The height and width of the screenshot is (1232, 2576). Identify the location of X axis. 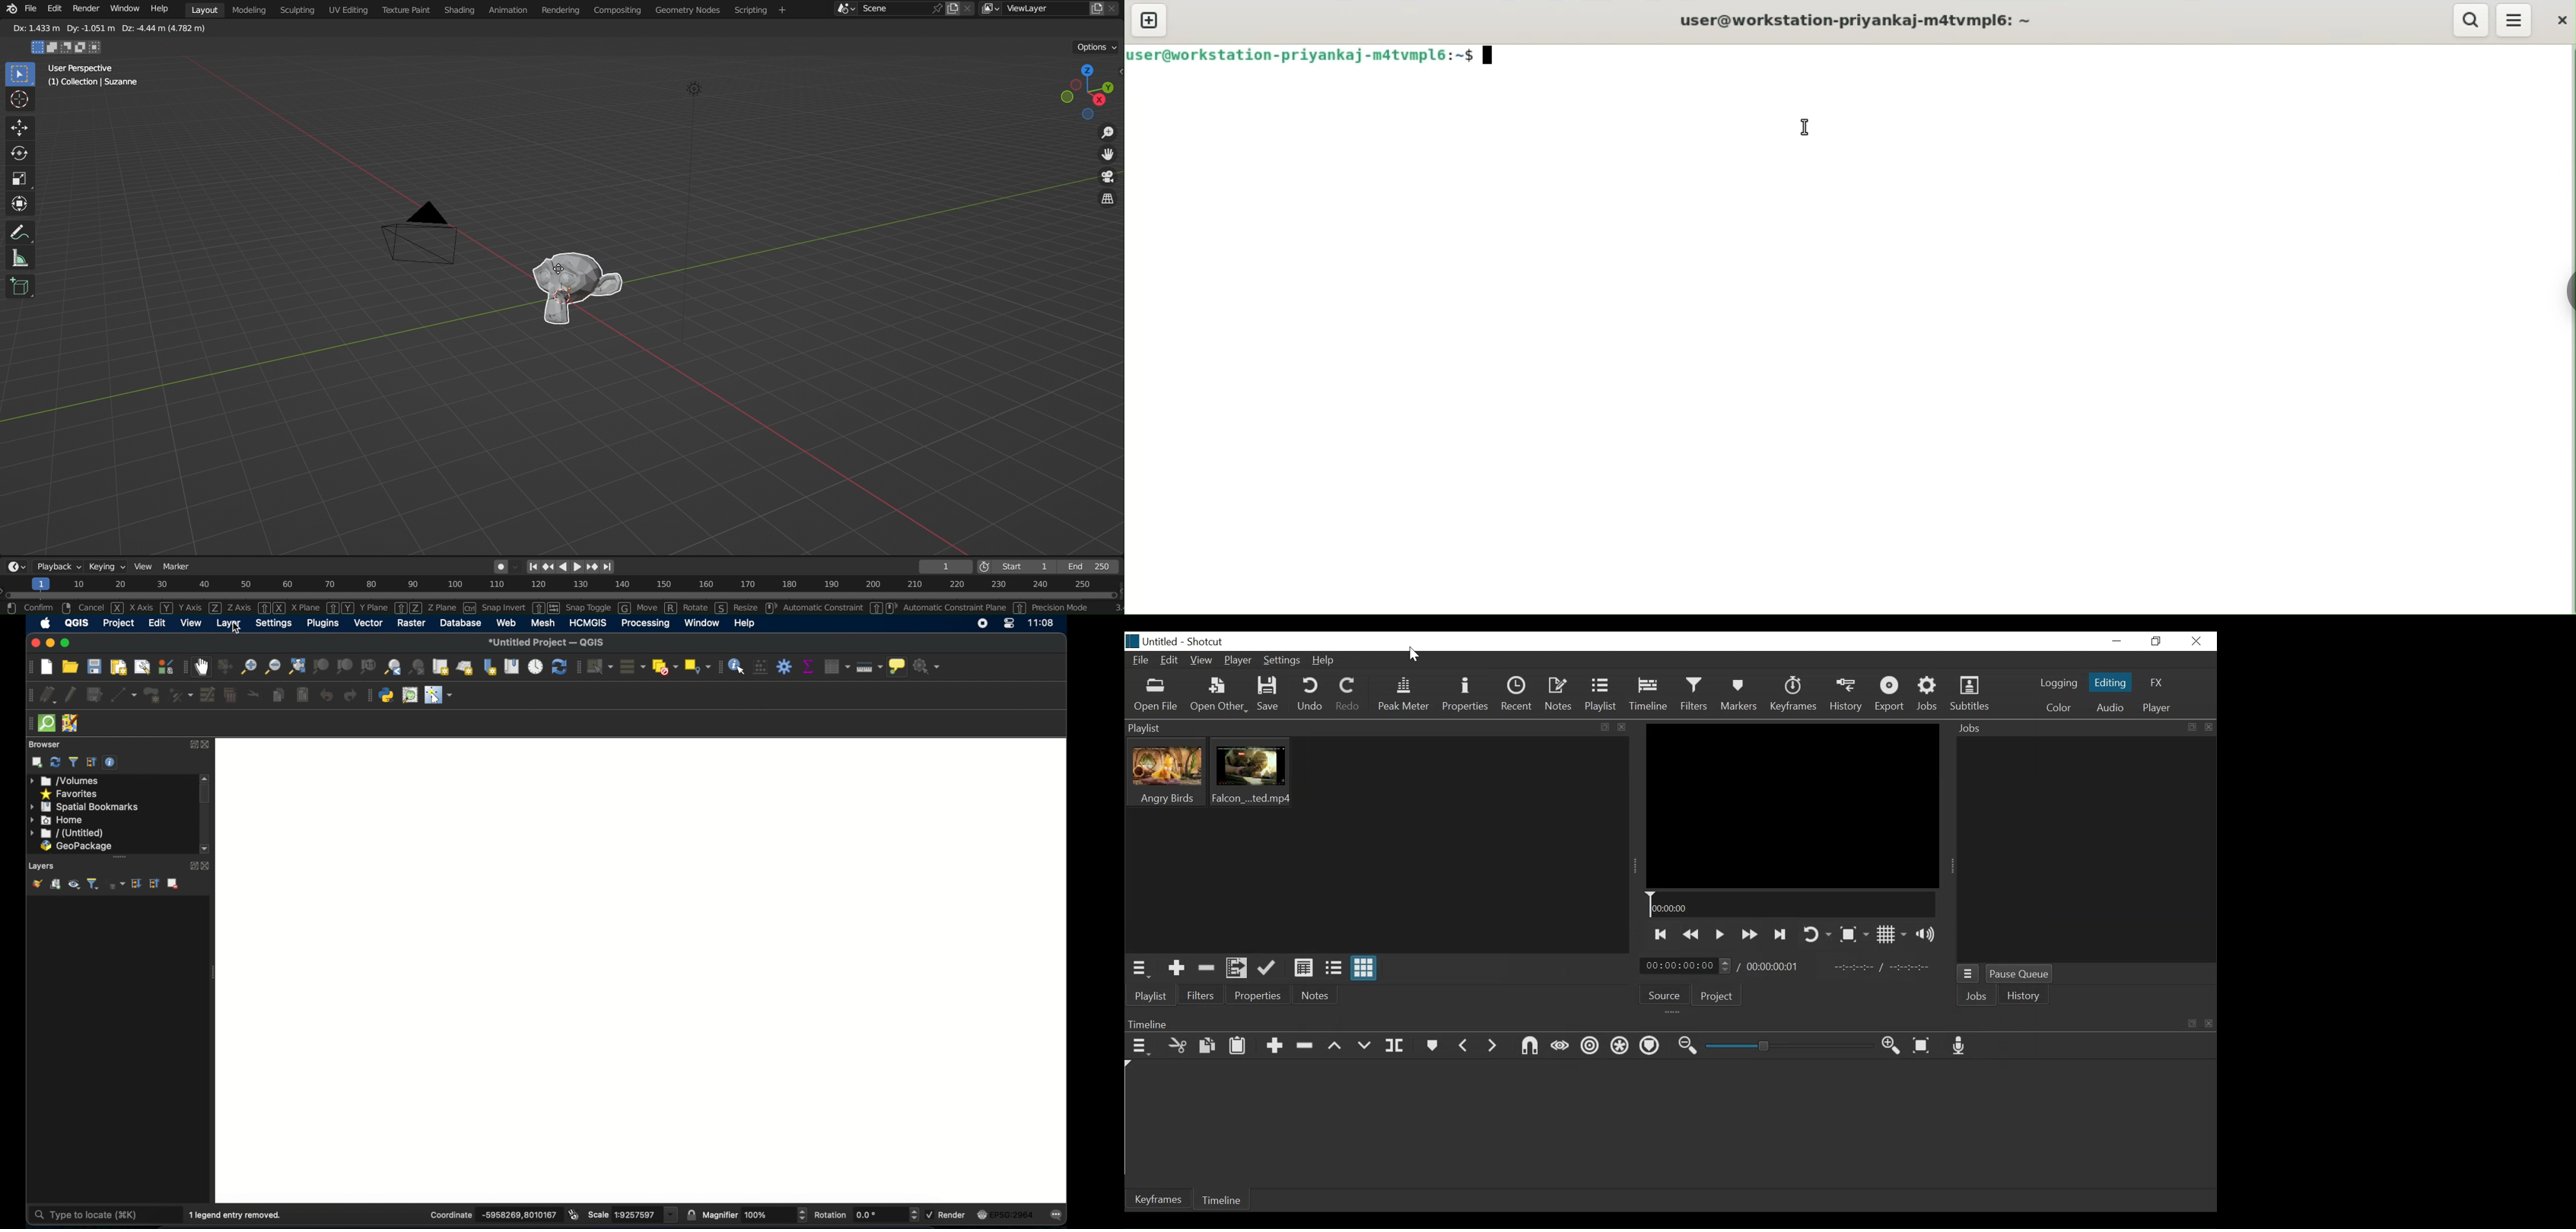
(141, 607).